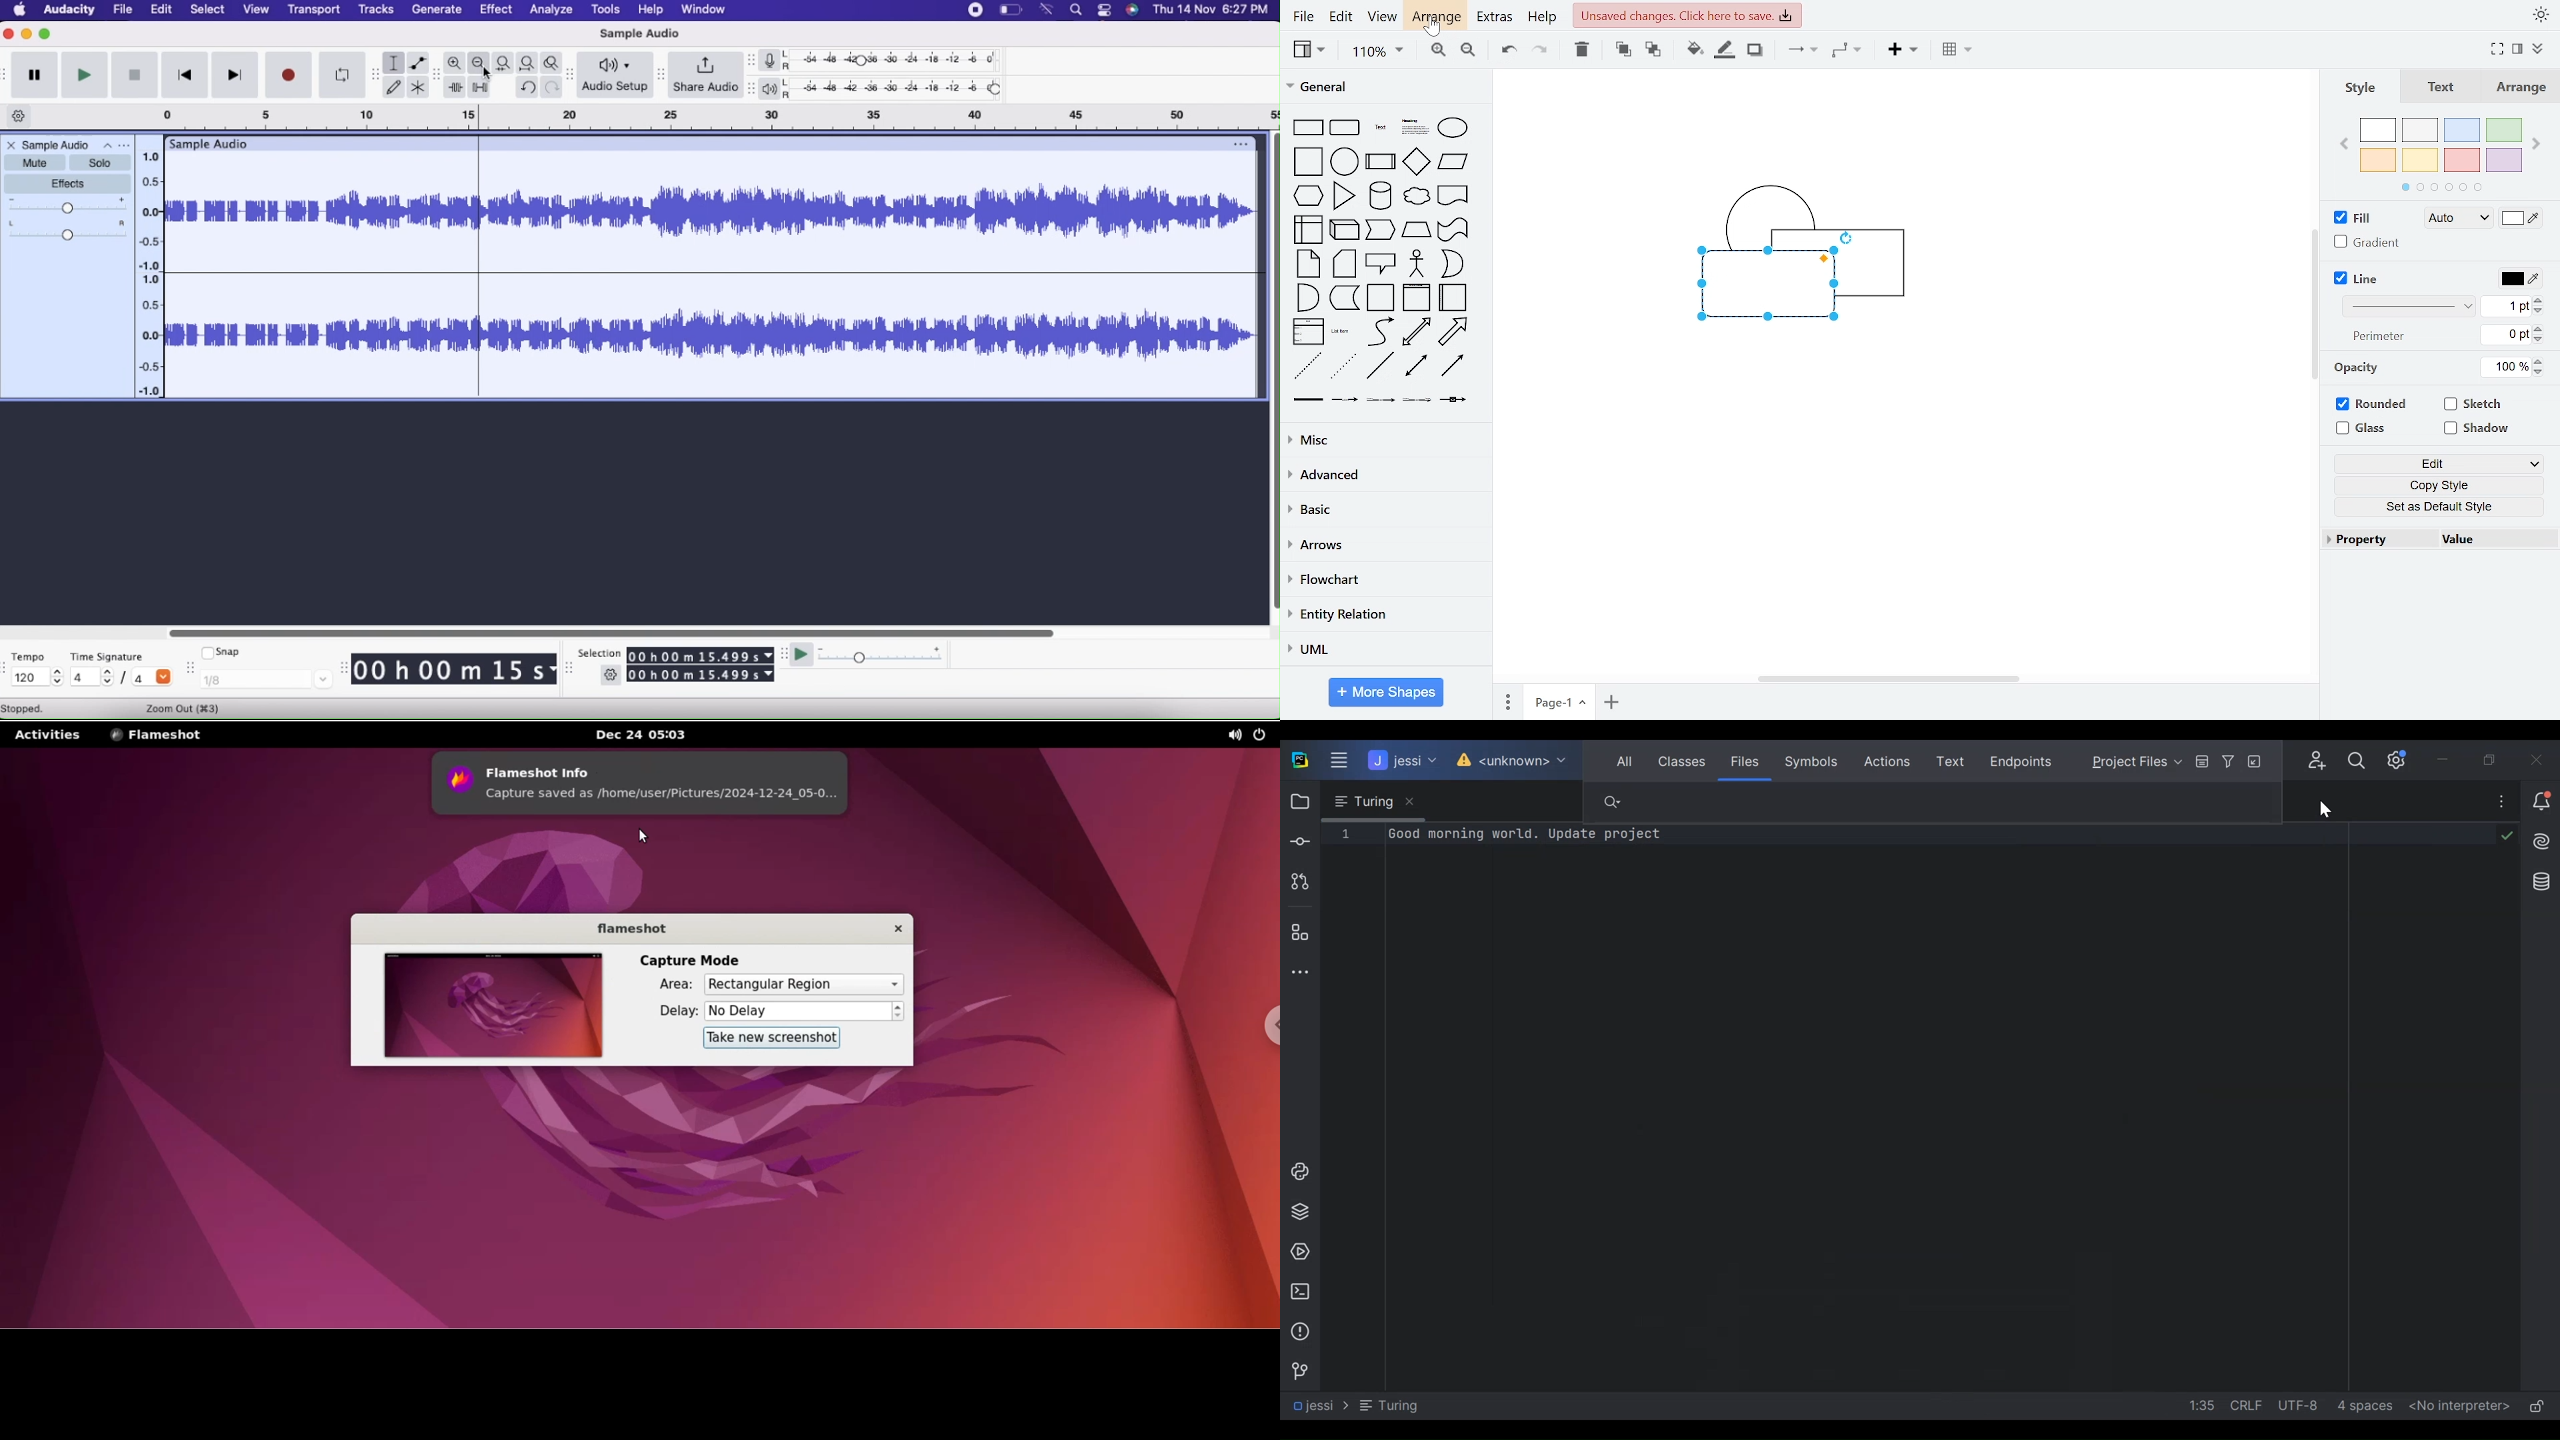  Describe the element at coordinates (1011, 12) in the screenshot. I see `battery` at that location.